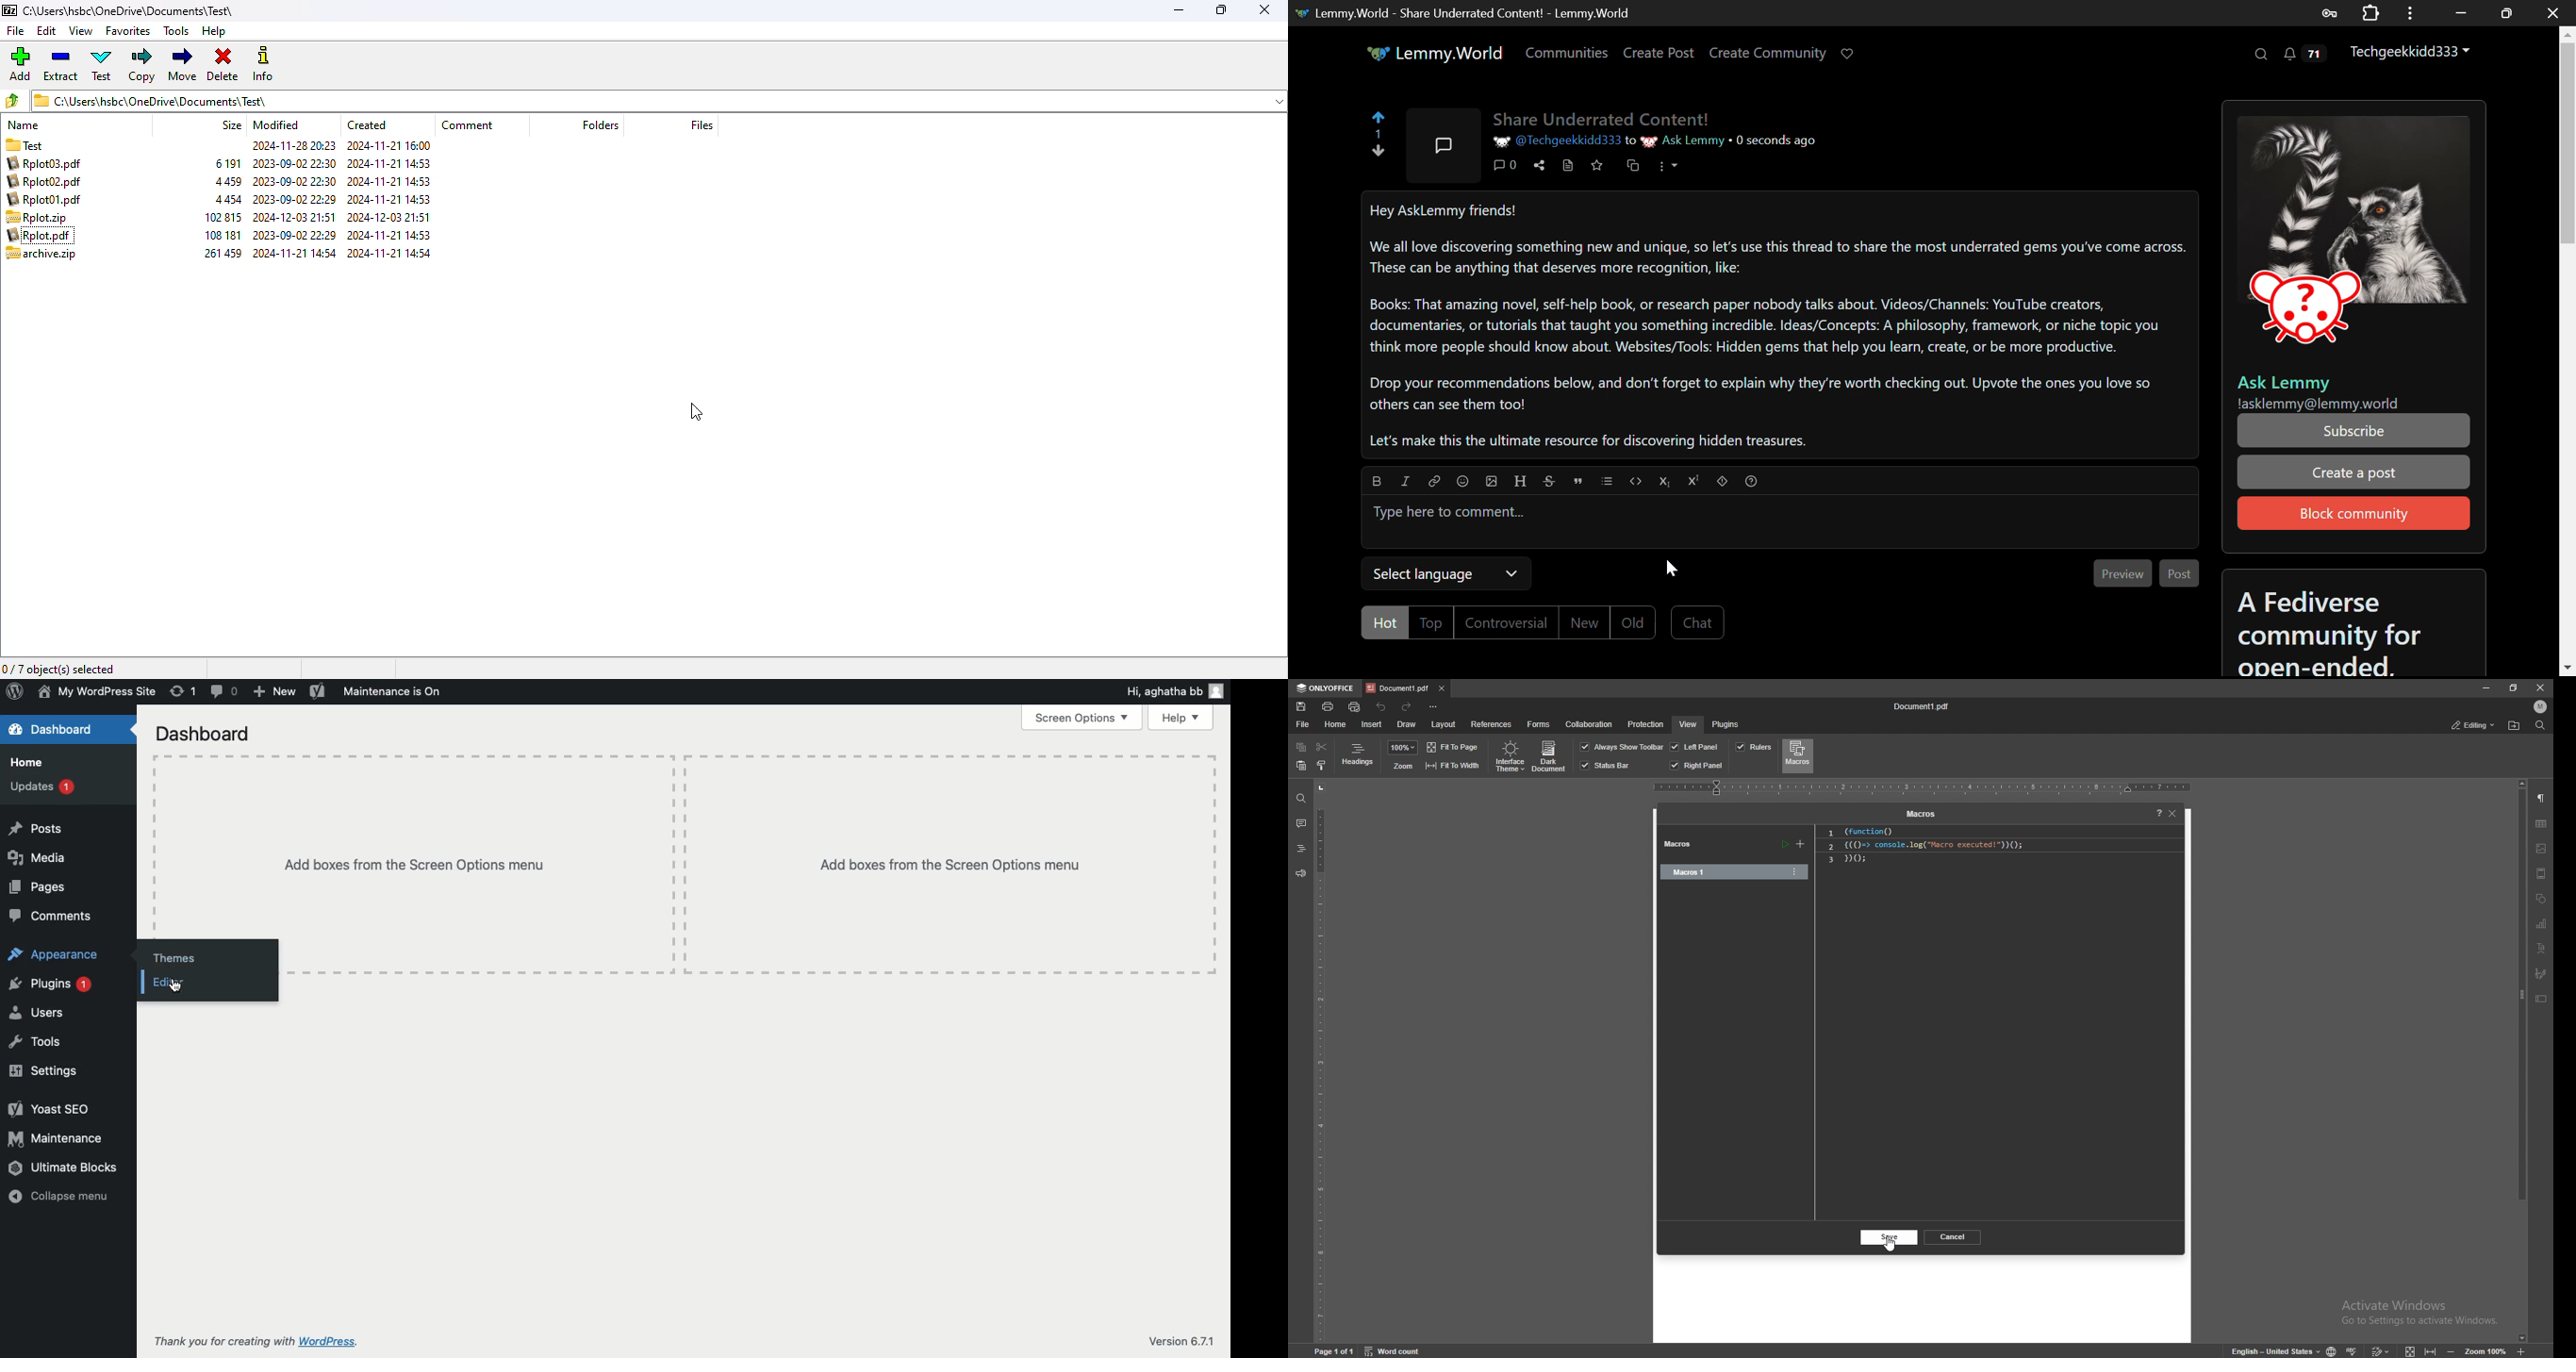 The width and height of the screenshot is (2576, 1372). What do you see at coordinates (2486, 1351) in the screenshot?
I see `zoom` at bounding box center [2486, 1351].